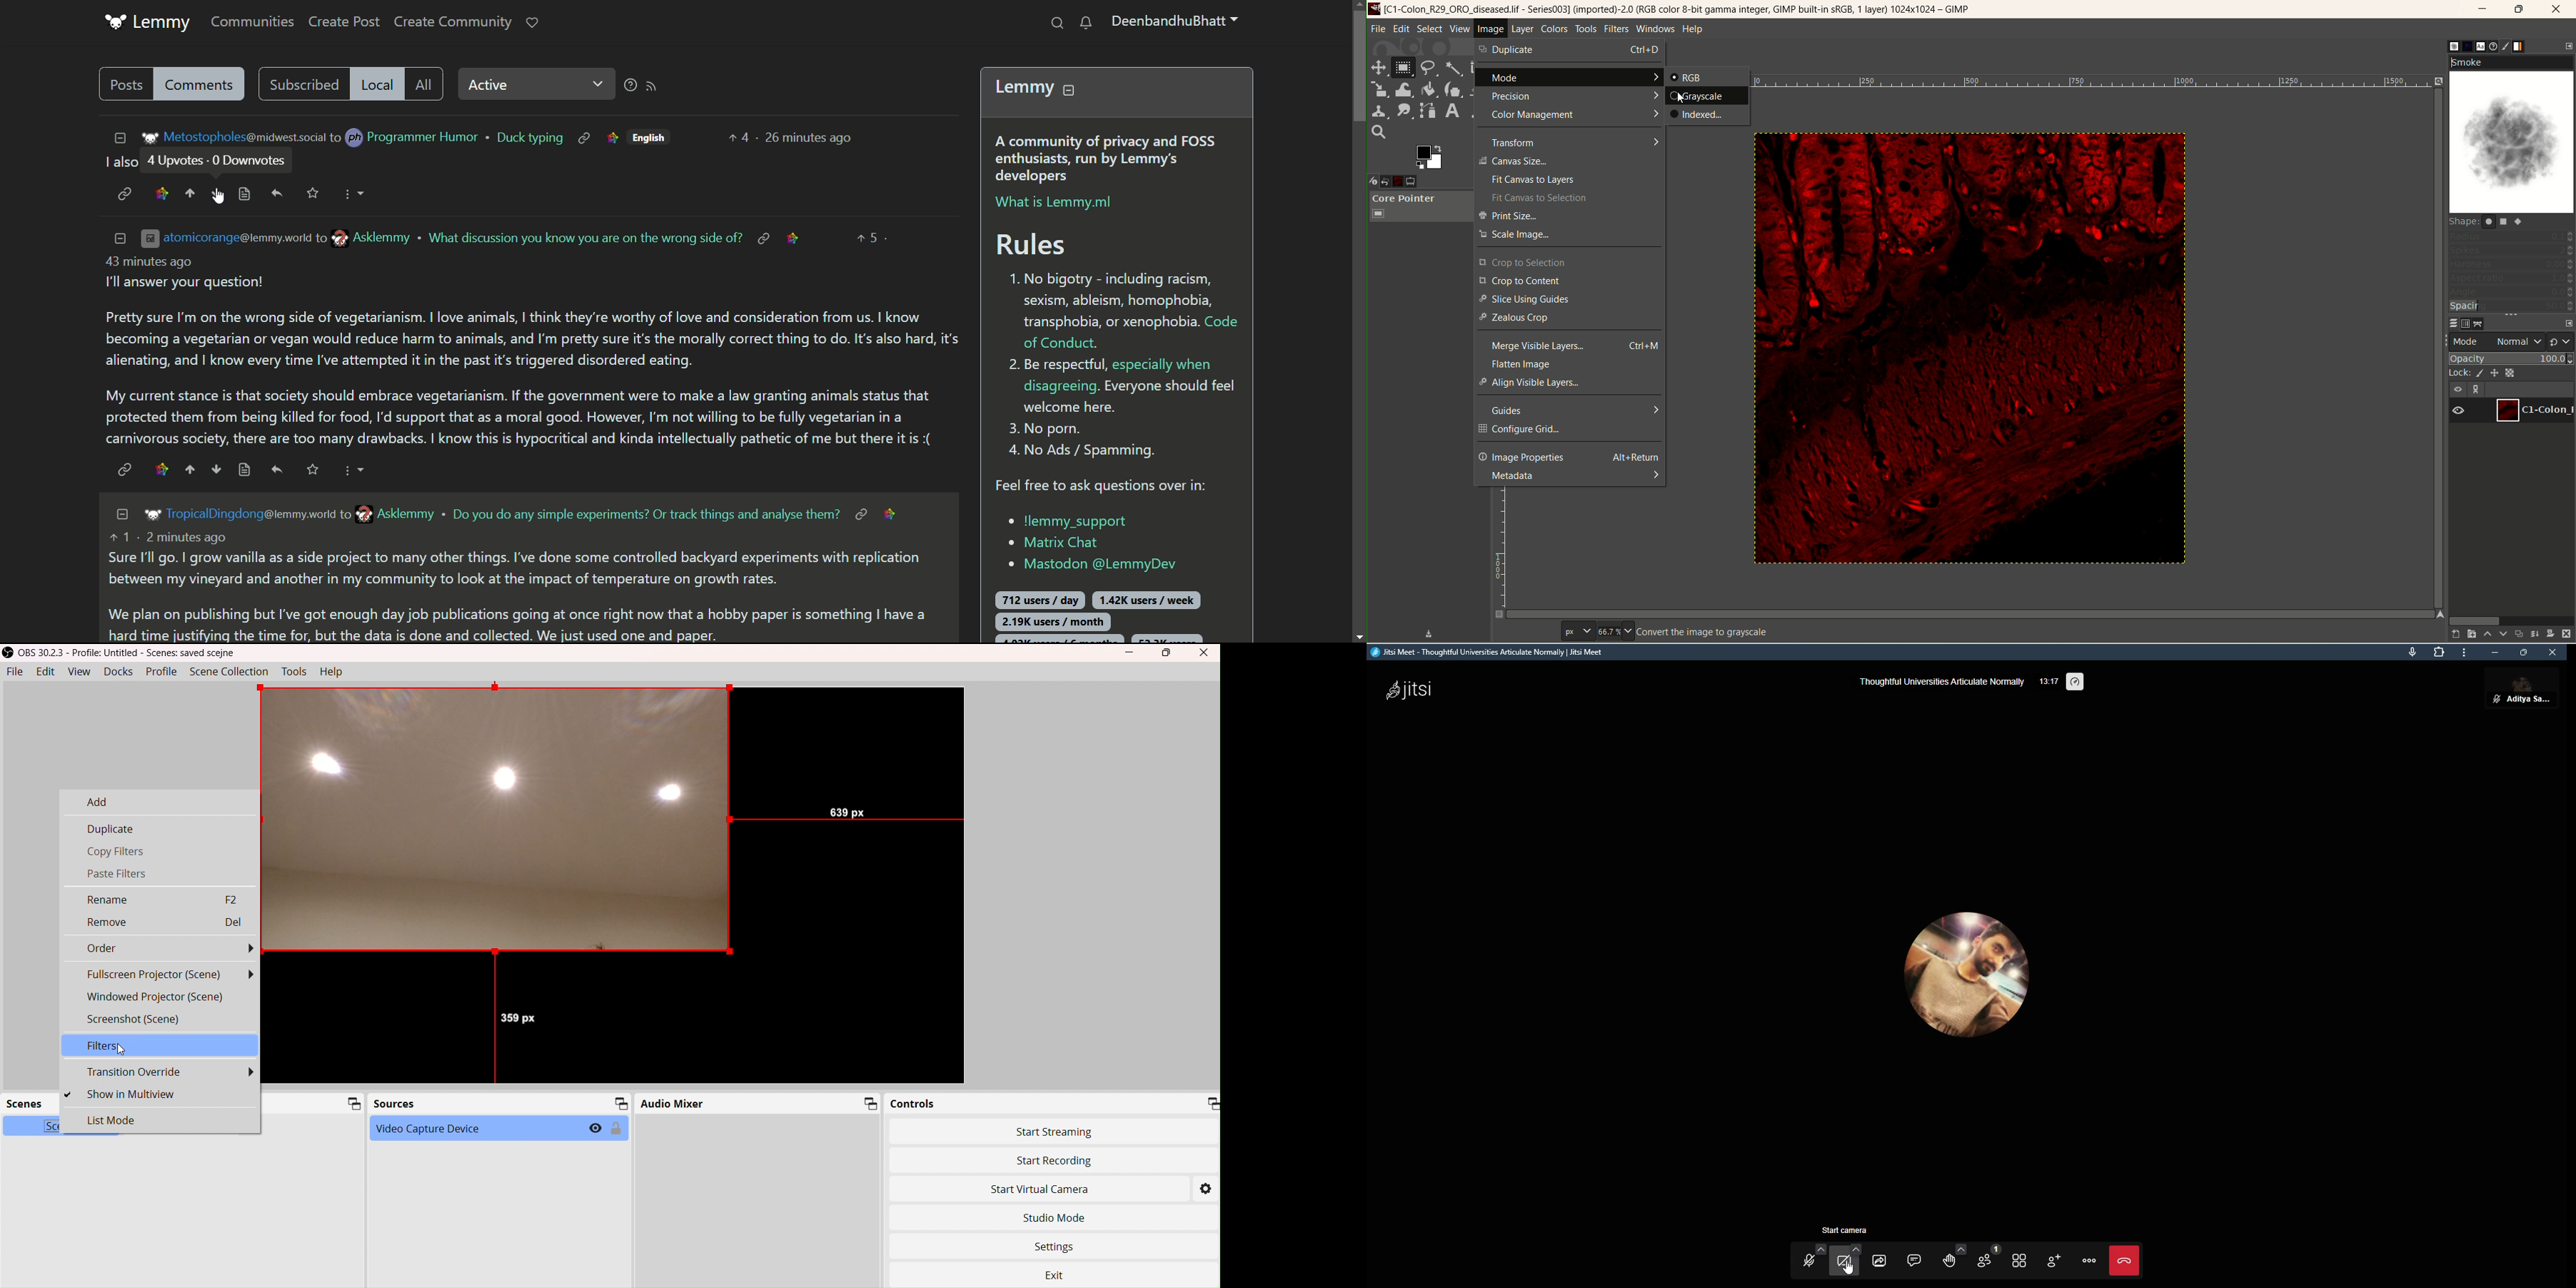 The image size is (2576, 1288). What do you see at coordinates (1570, 346) in the screenshot?
I see `merge visible layers` at bounding box center [1570, 346].